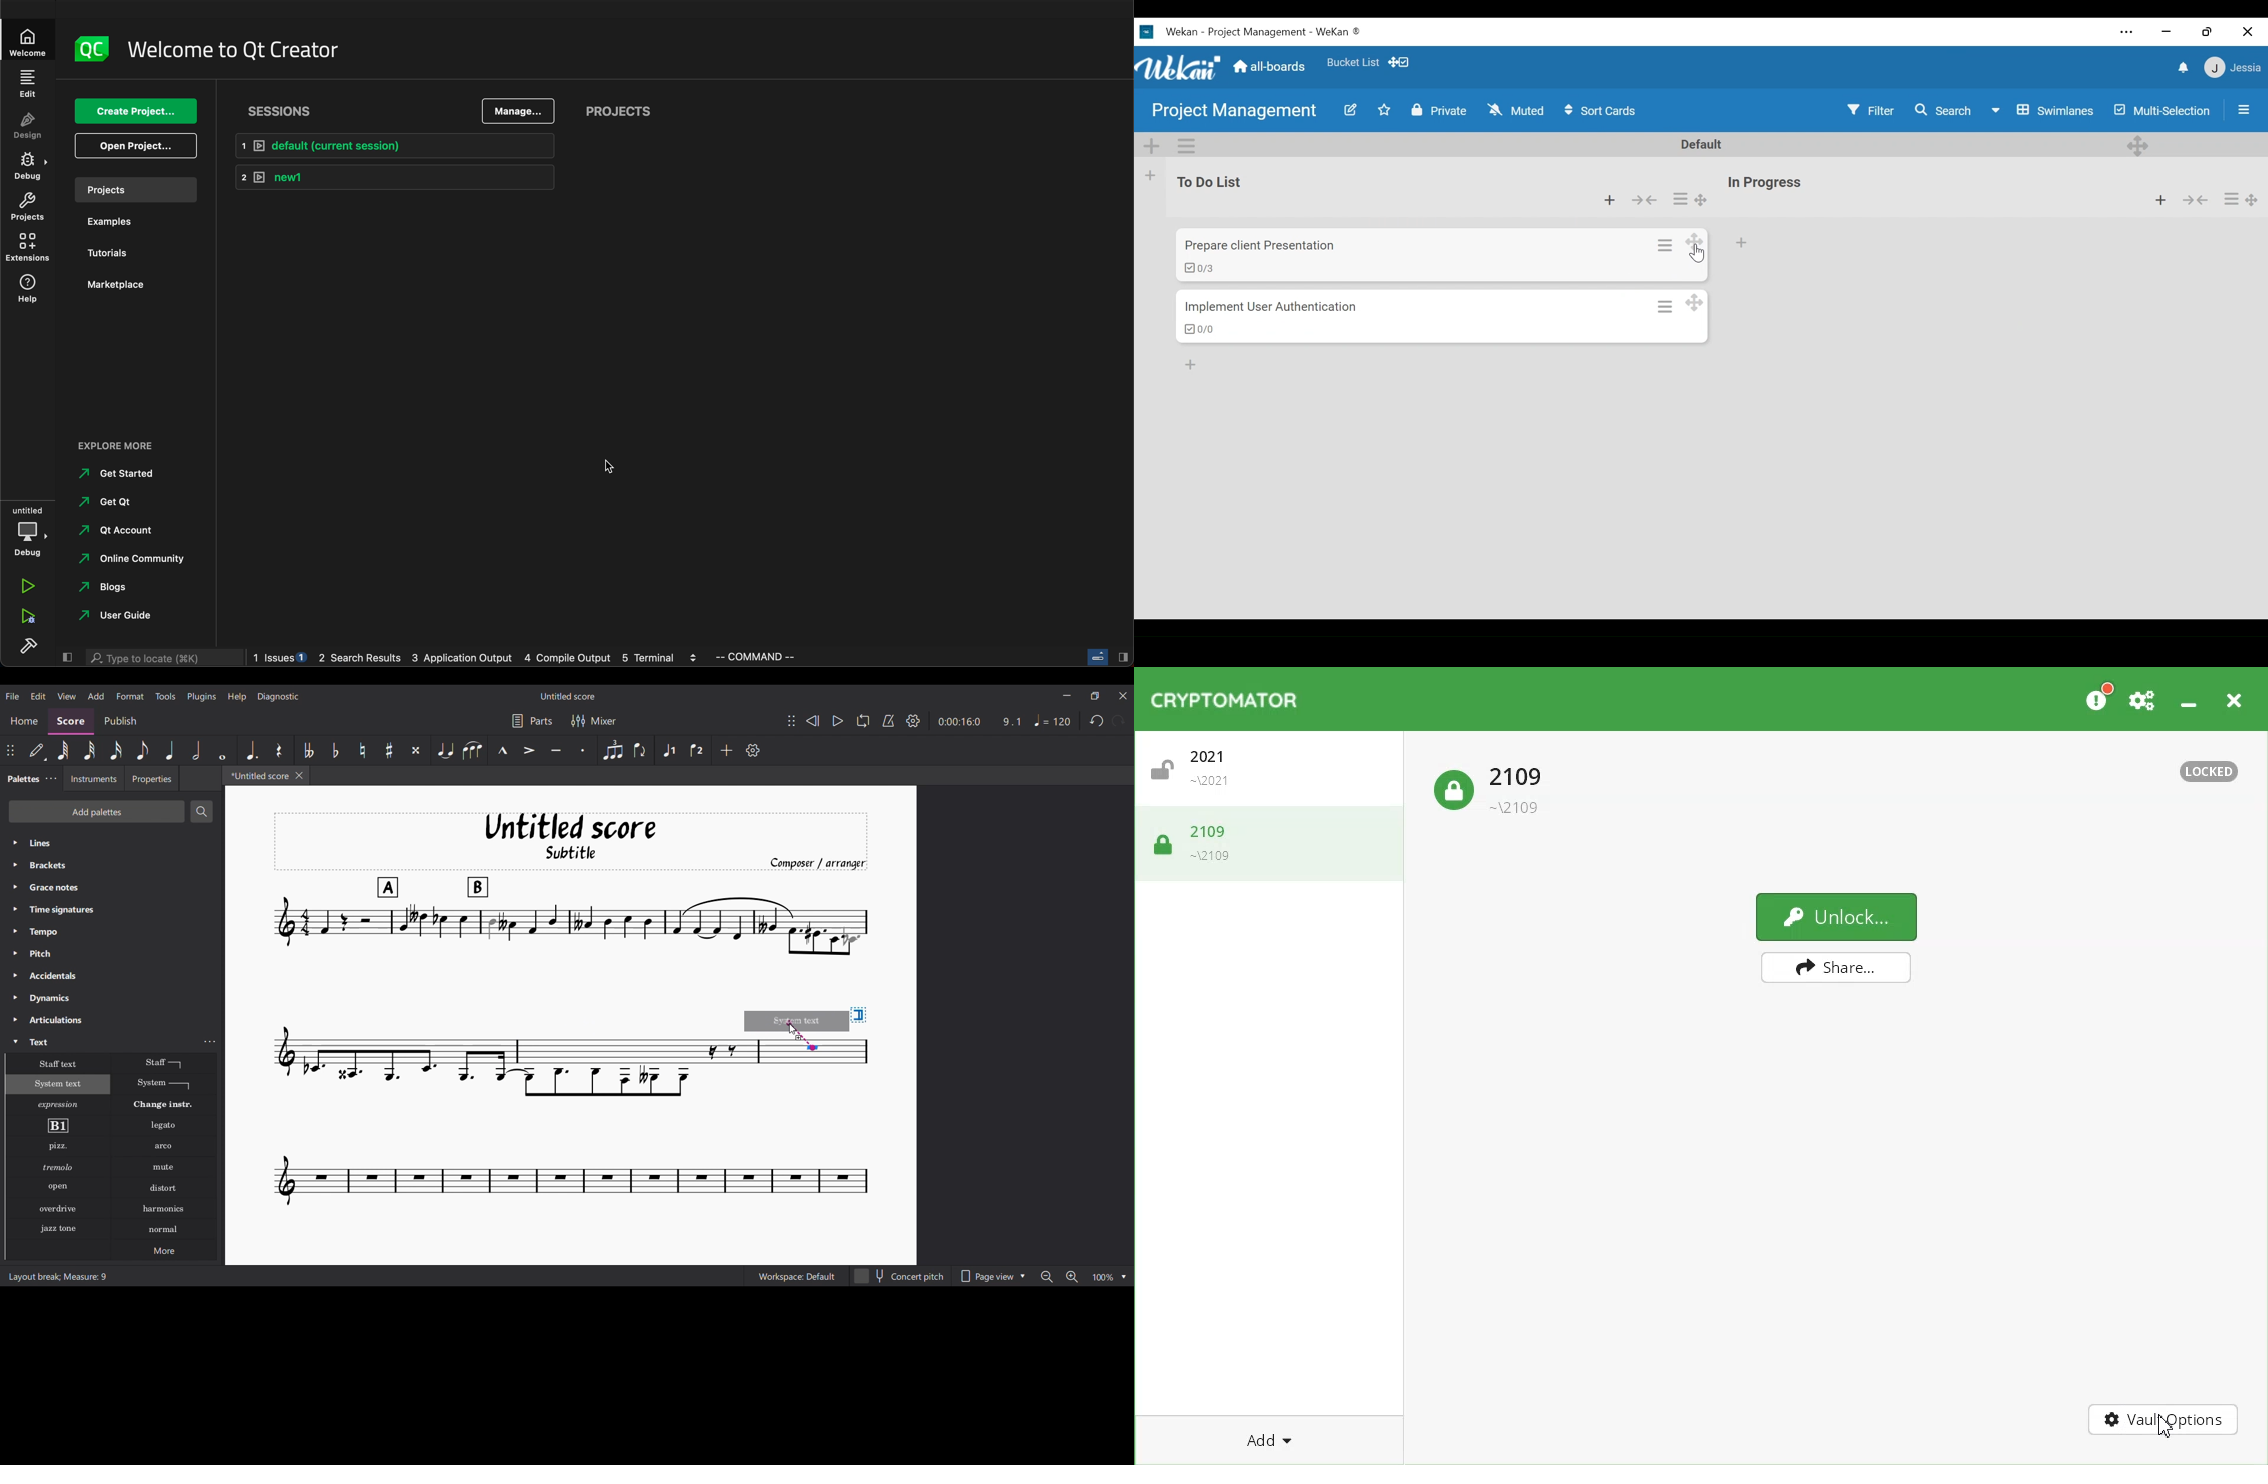 The image size is (2268, 1484). I want to click on Preview of selection, so click(797, 1022).